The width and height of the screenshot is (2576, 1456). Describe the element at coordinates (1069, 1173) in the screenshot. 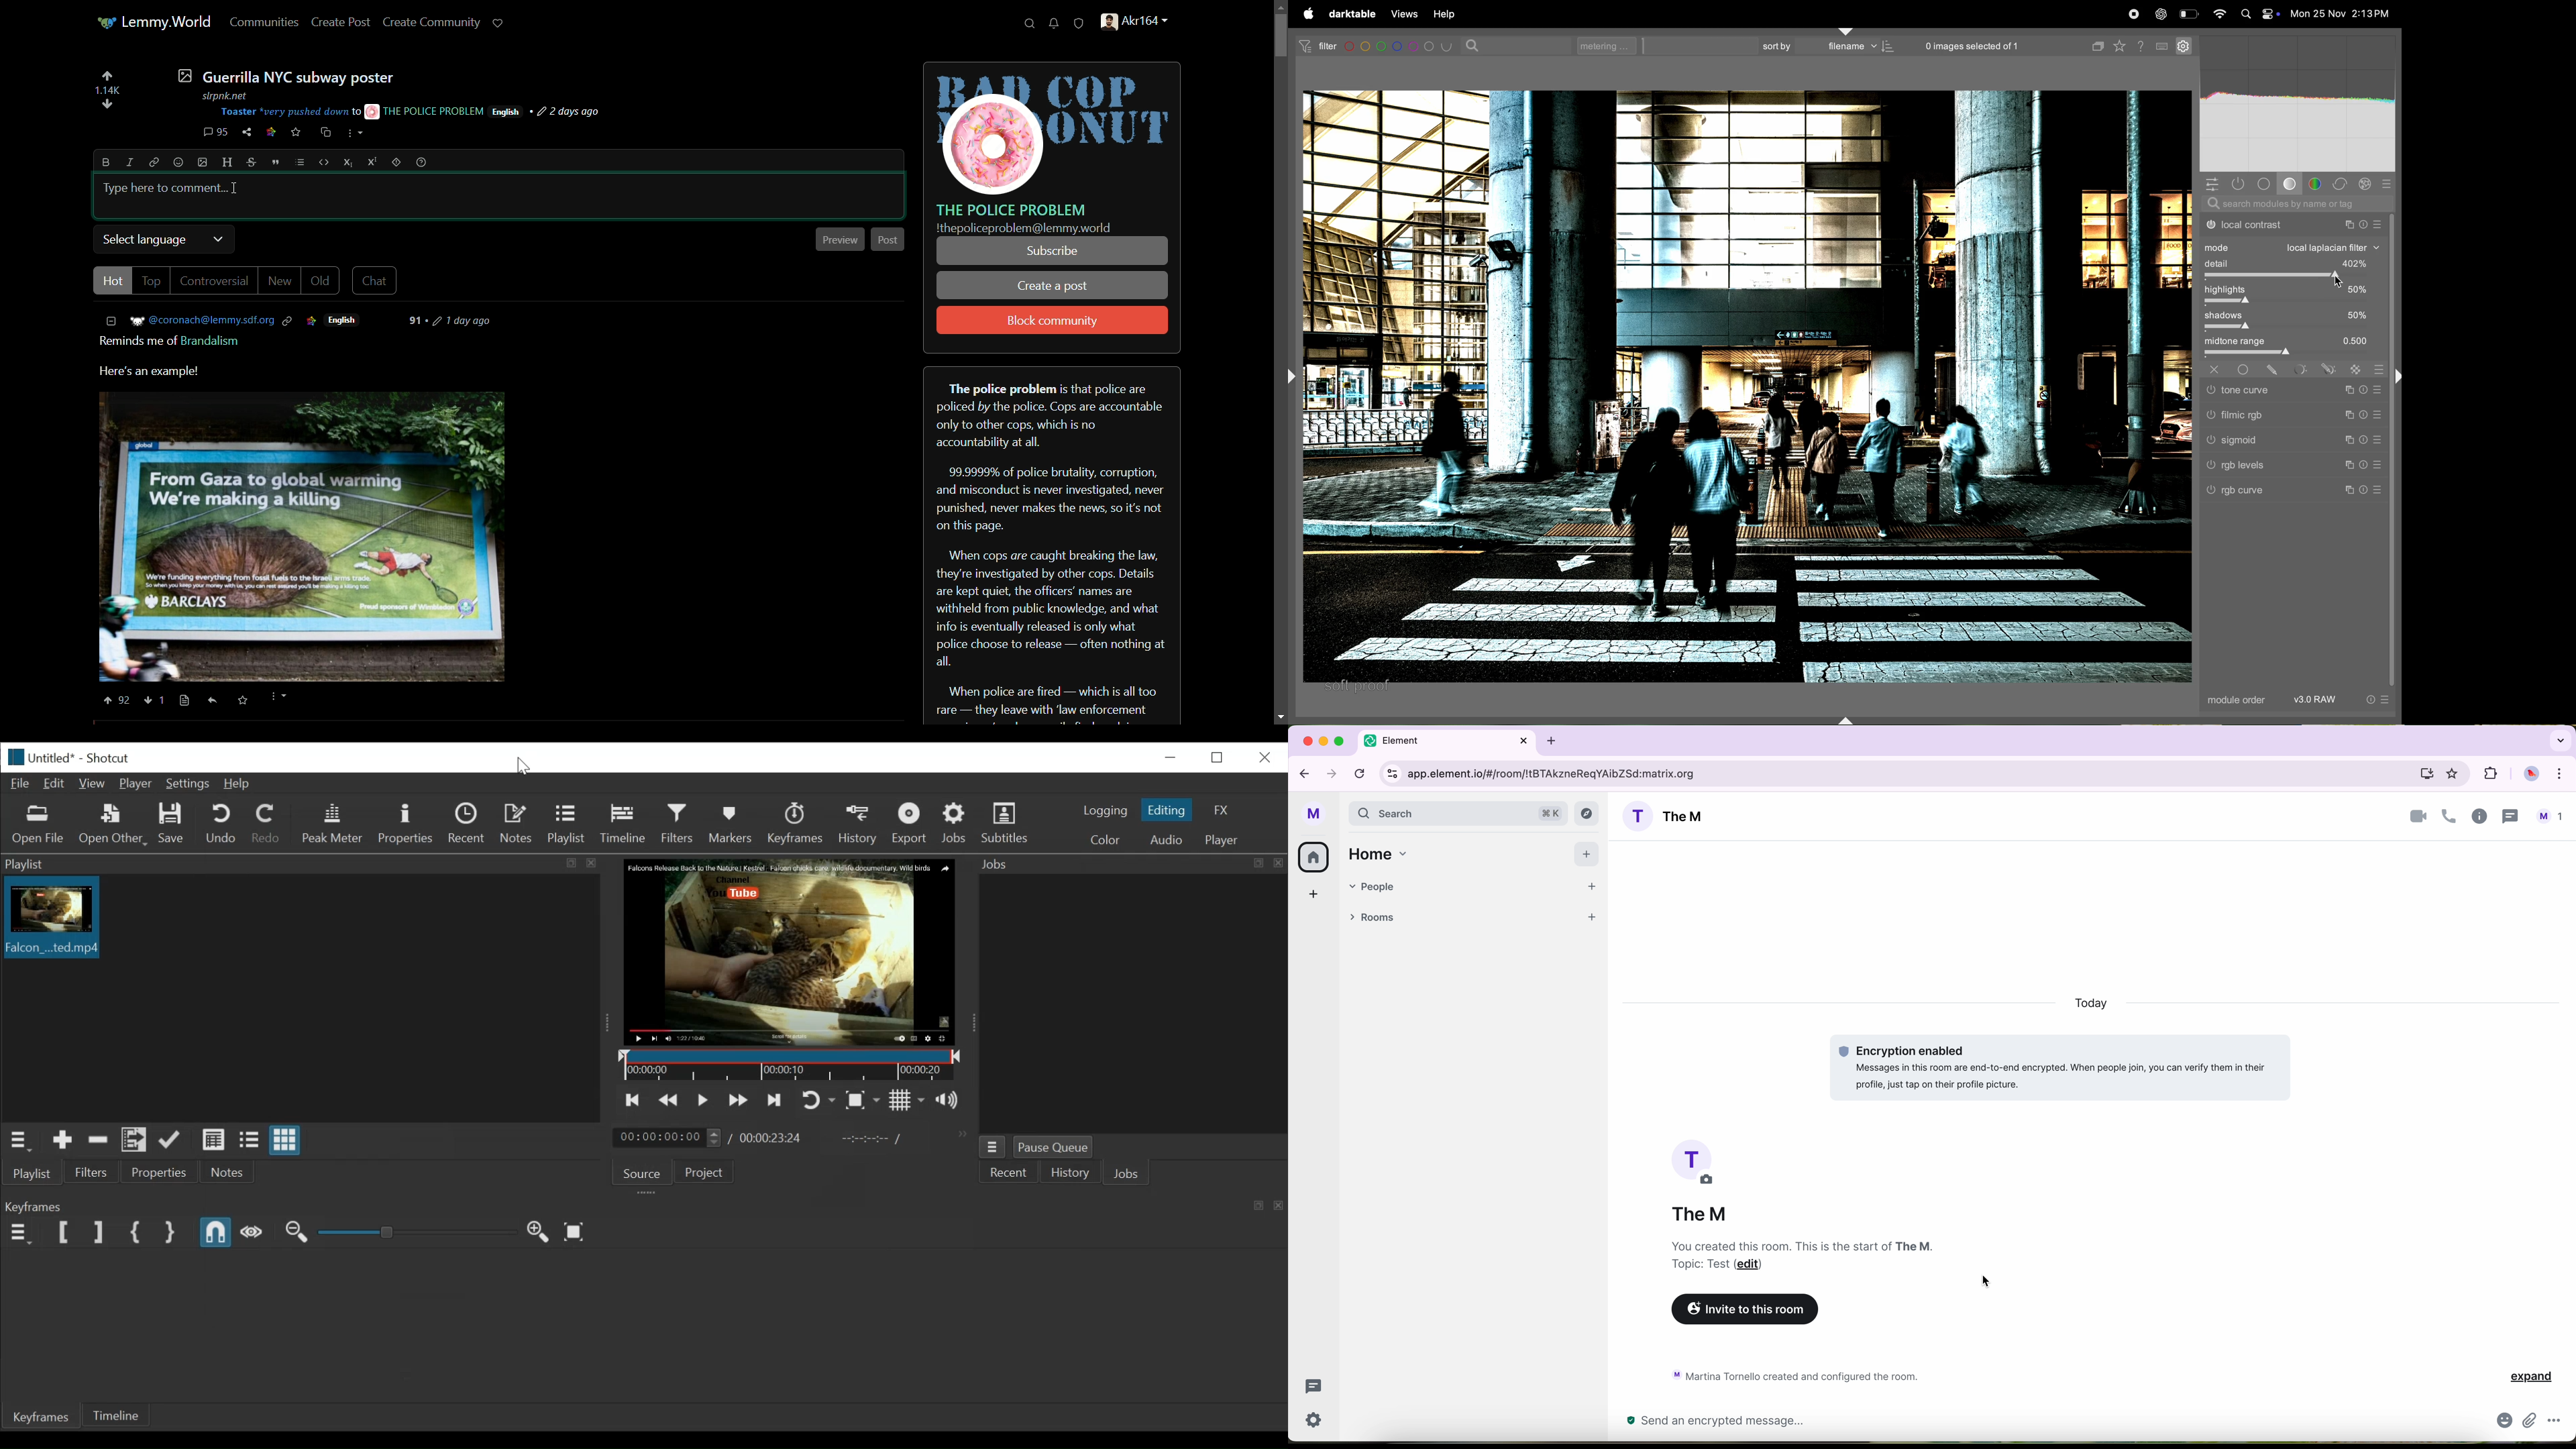

I see `History` at that location.